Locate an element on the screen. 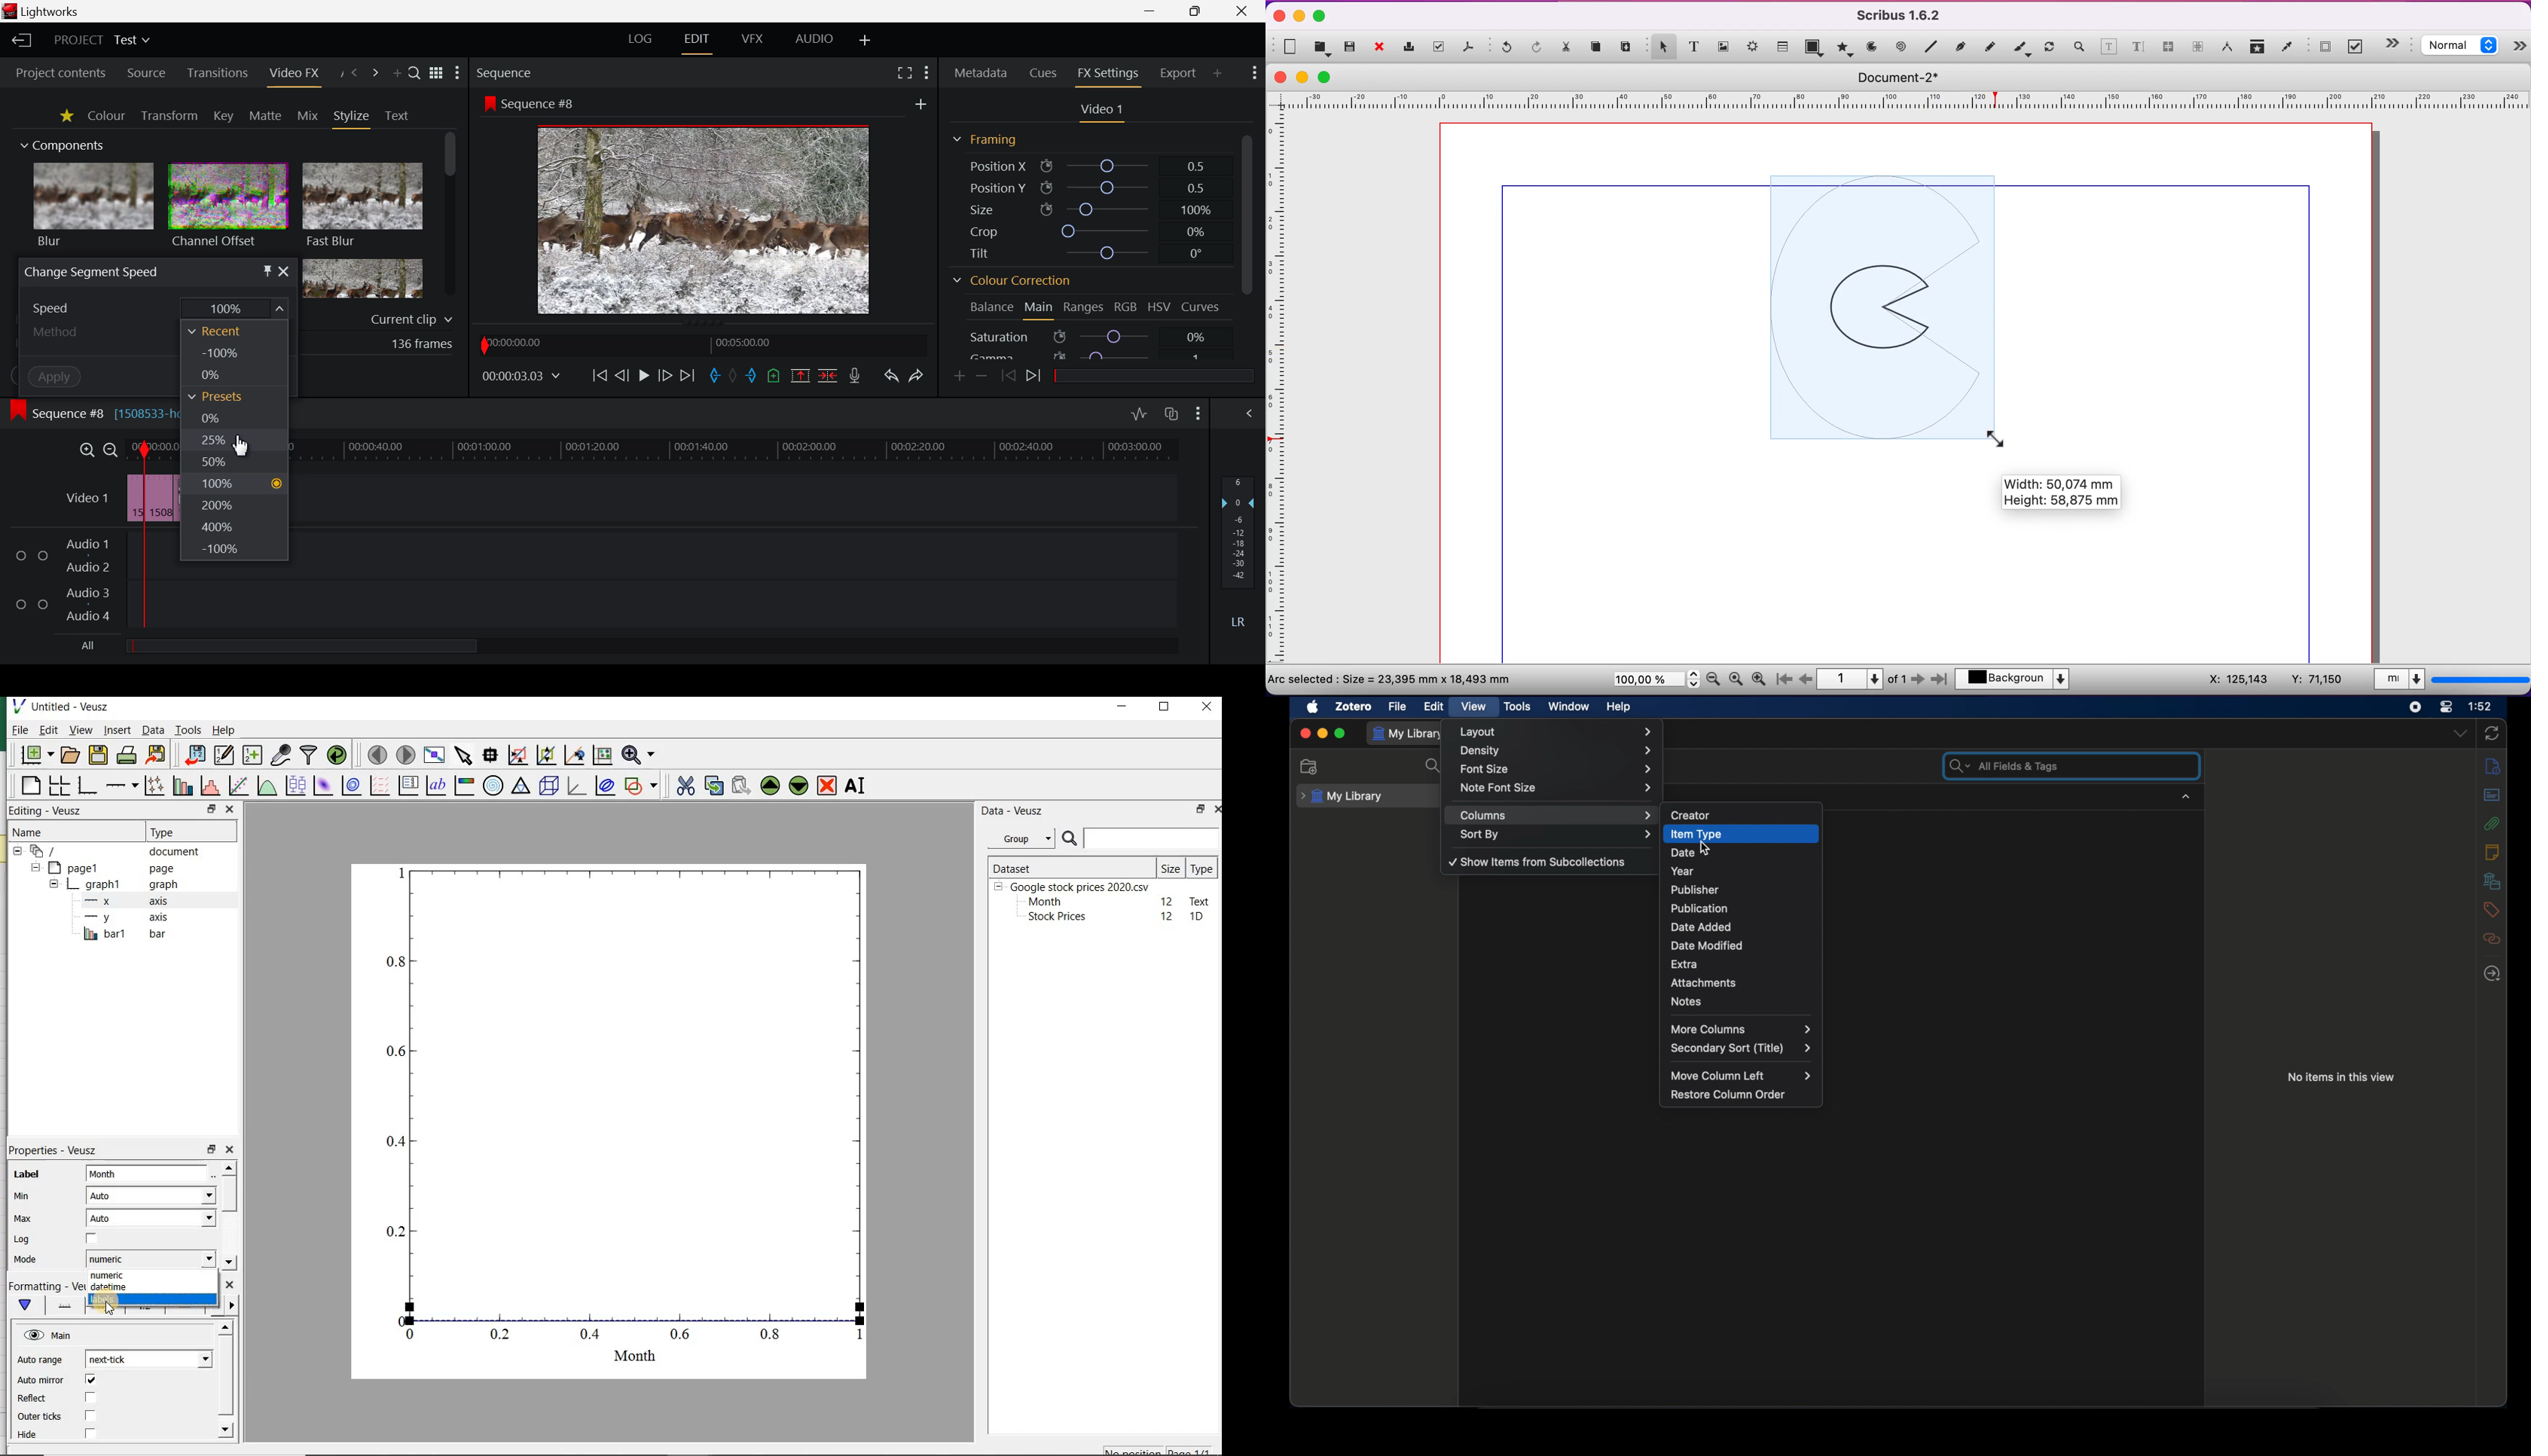 The height and width of the screenshot is (1456, 2548). 12 is located at coordinates (1167, 900).